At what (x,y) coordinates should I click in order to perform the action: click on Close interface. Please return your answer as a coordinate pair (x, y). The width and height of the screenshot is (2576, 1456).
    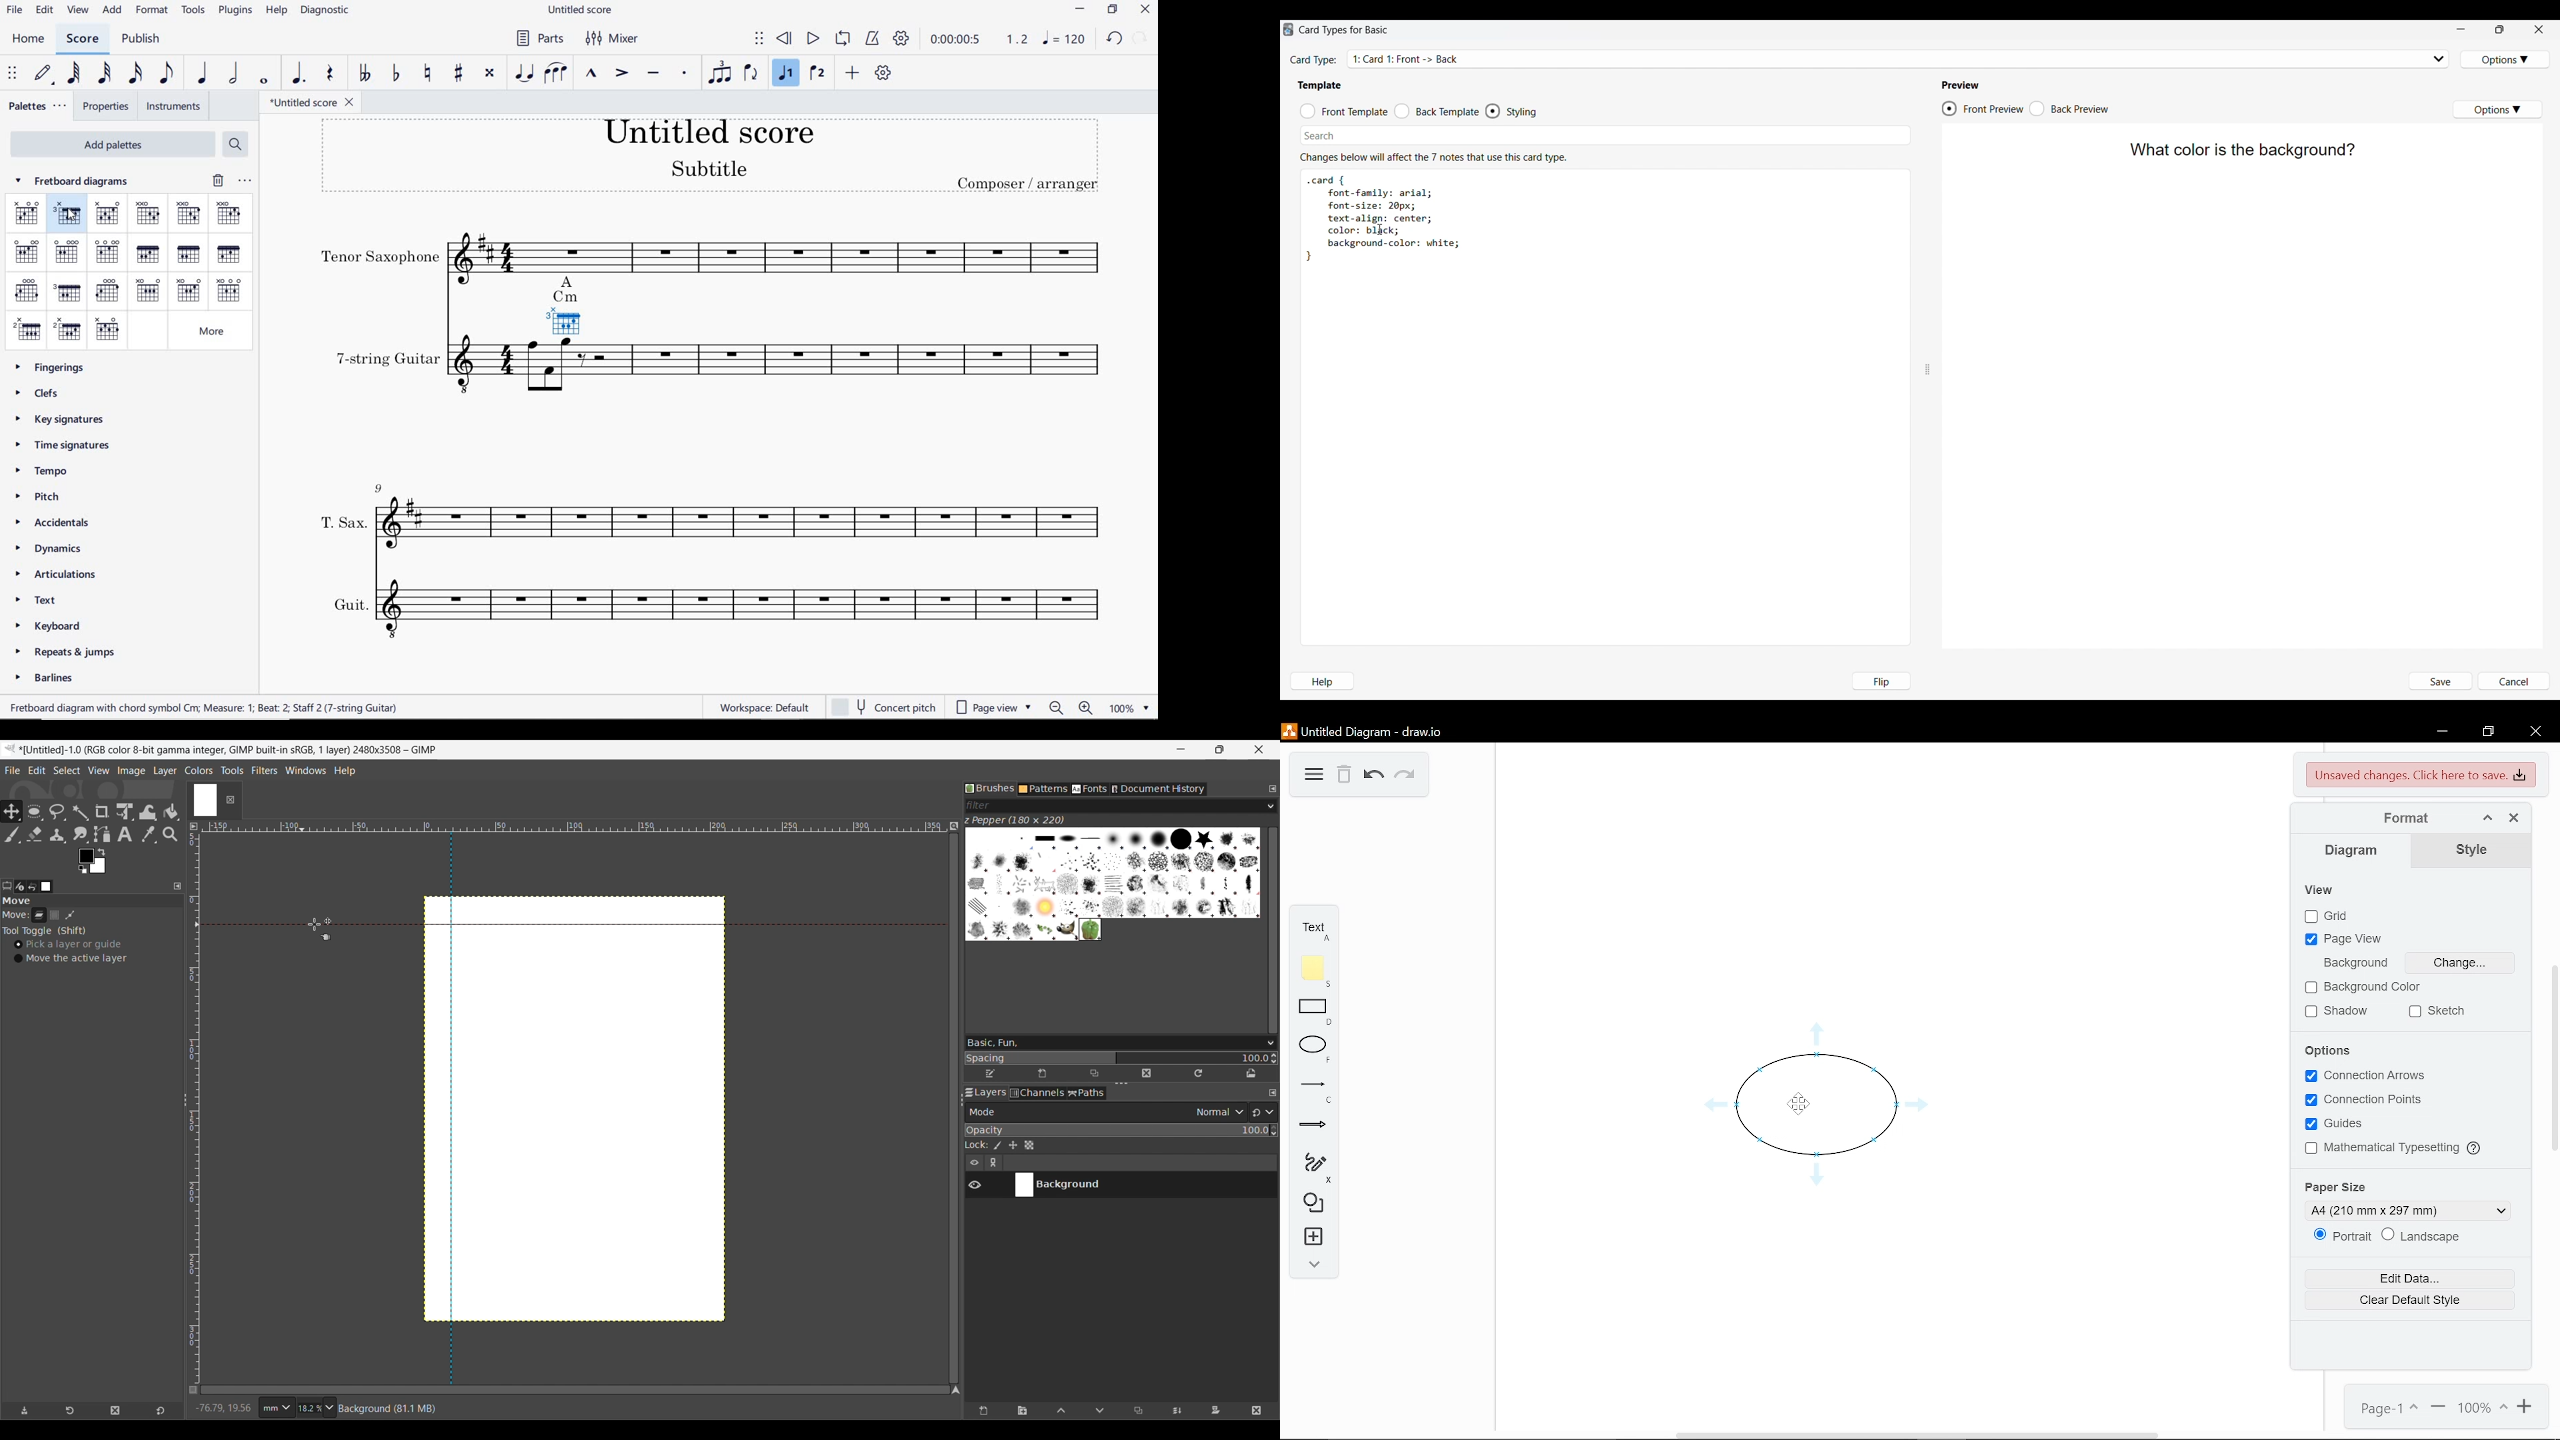
    Looking at the image, I should click on (1258, 749).